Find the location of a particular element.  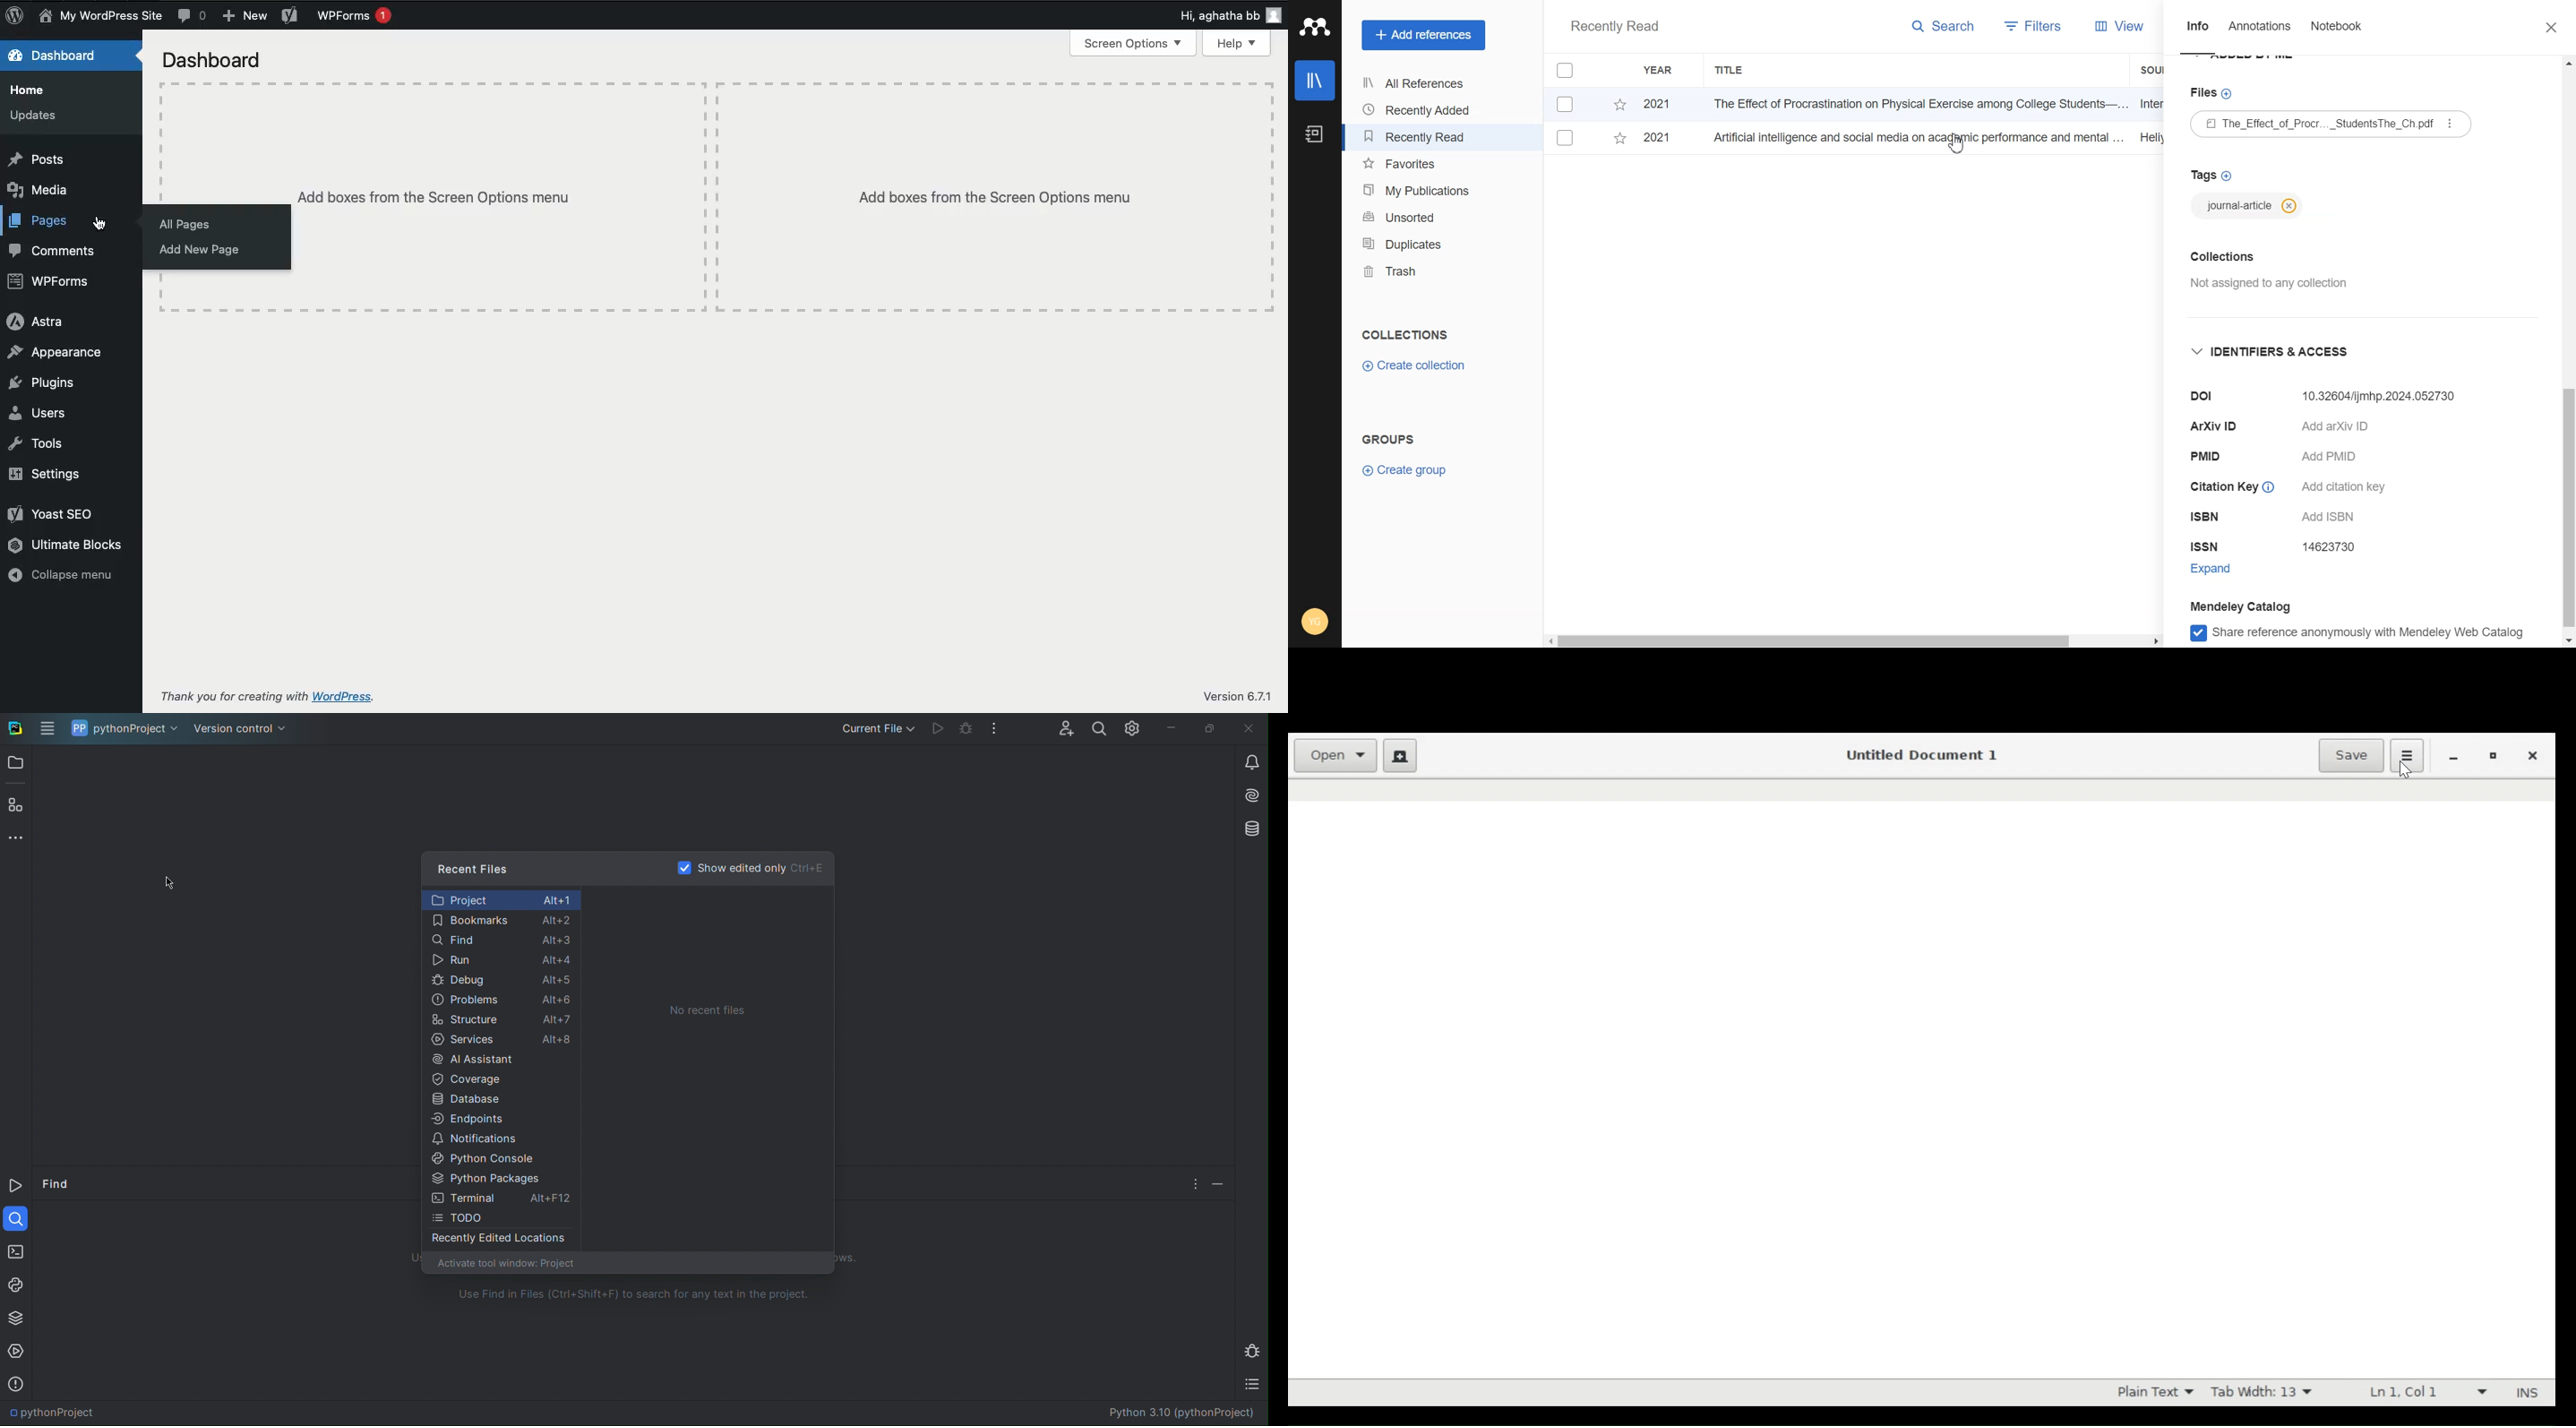

Artificial intelligence and social media on academic performance and mental ... is located at coordinates (1916, 137).